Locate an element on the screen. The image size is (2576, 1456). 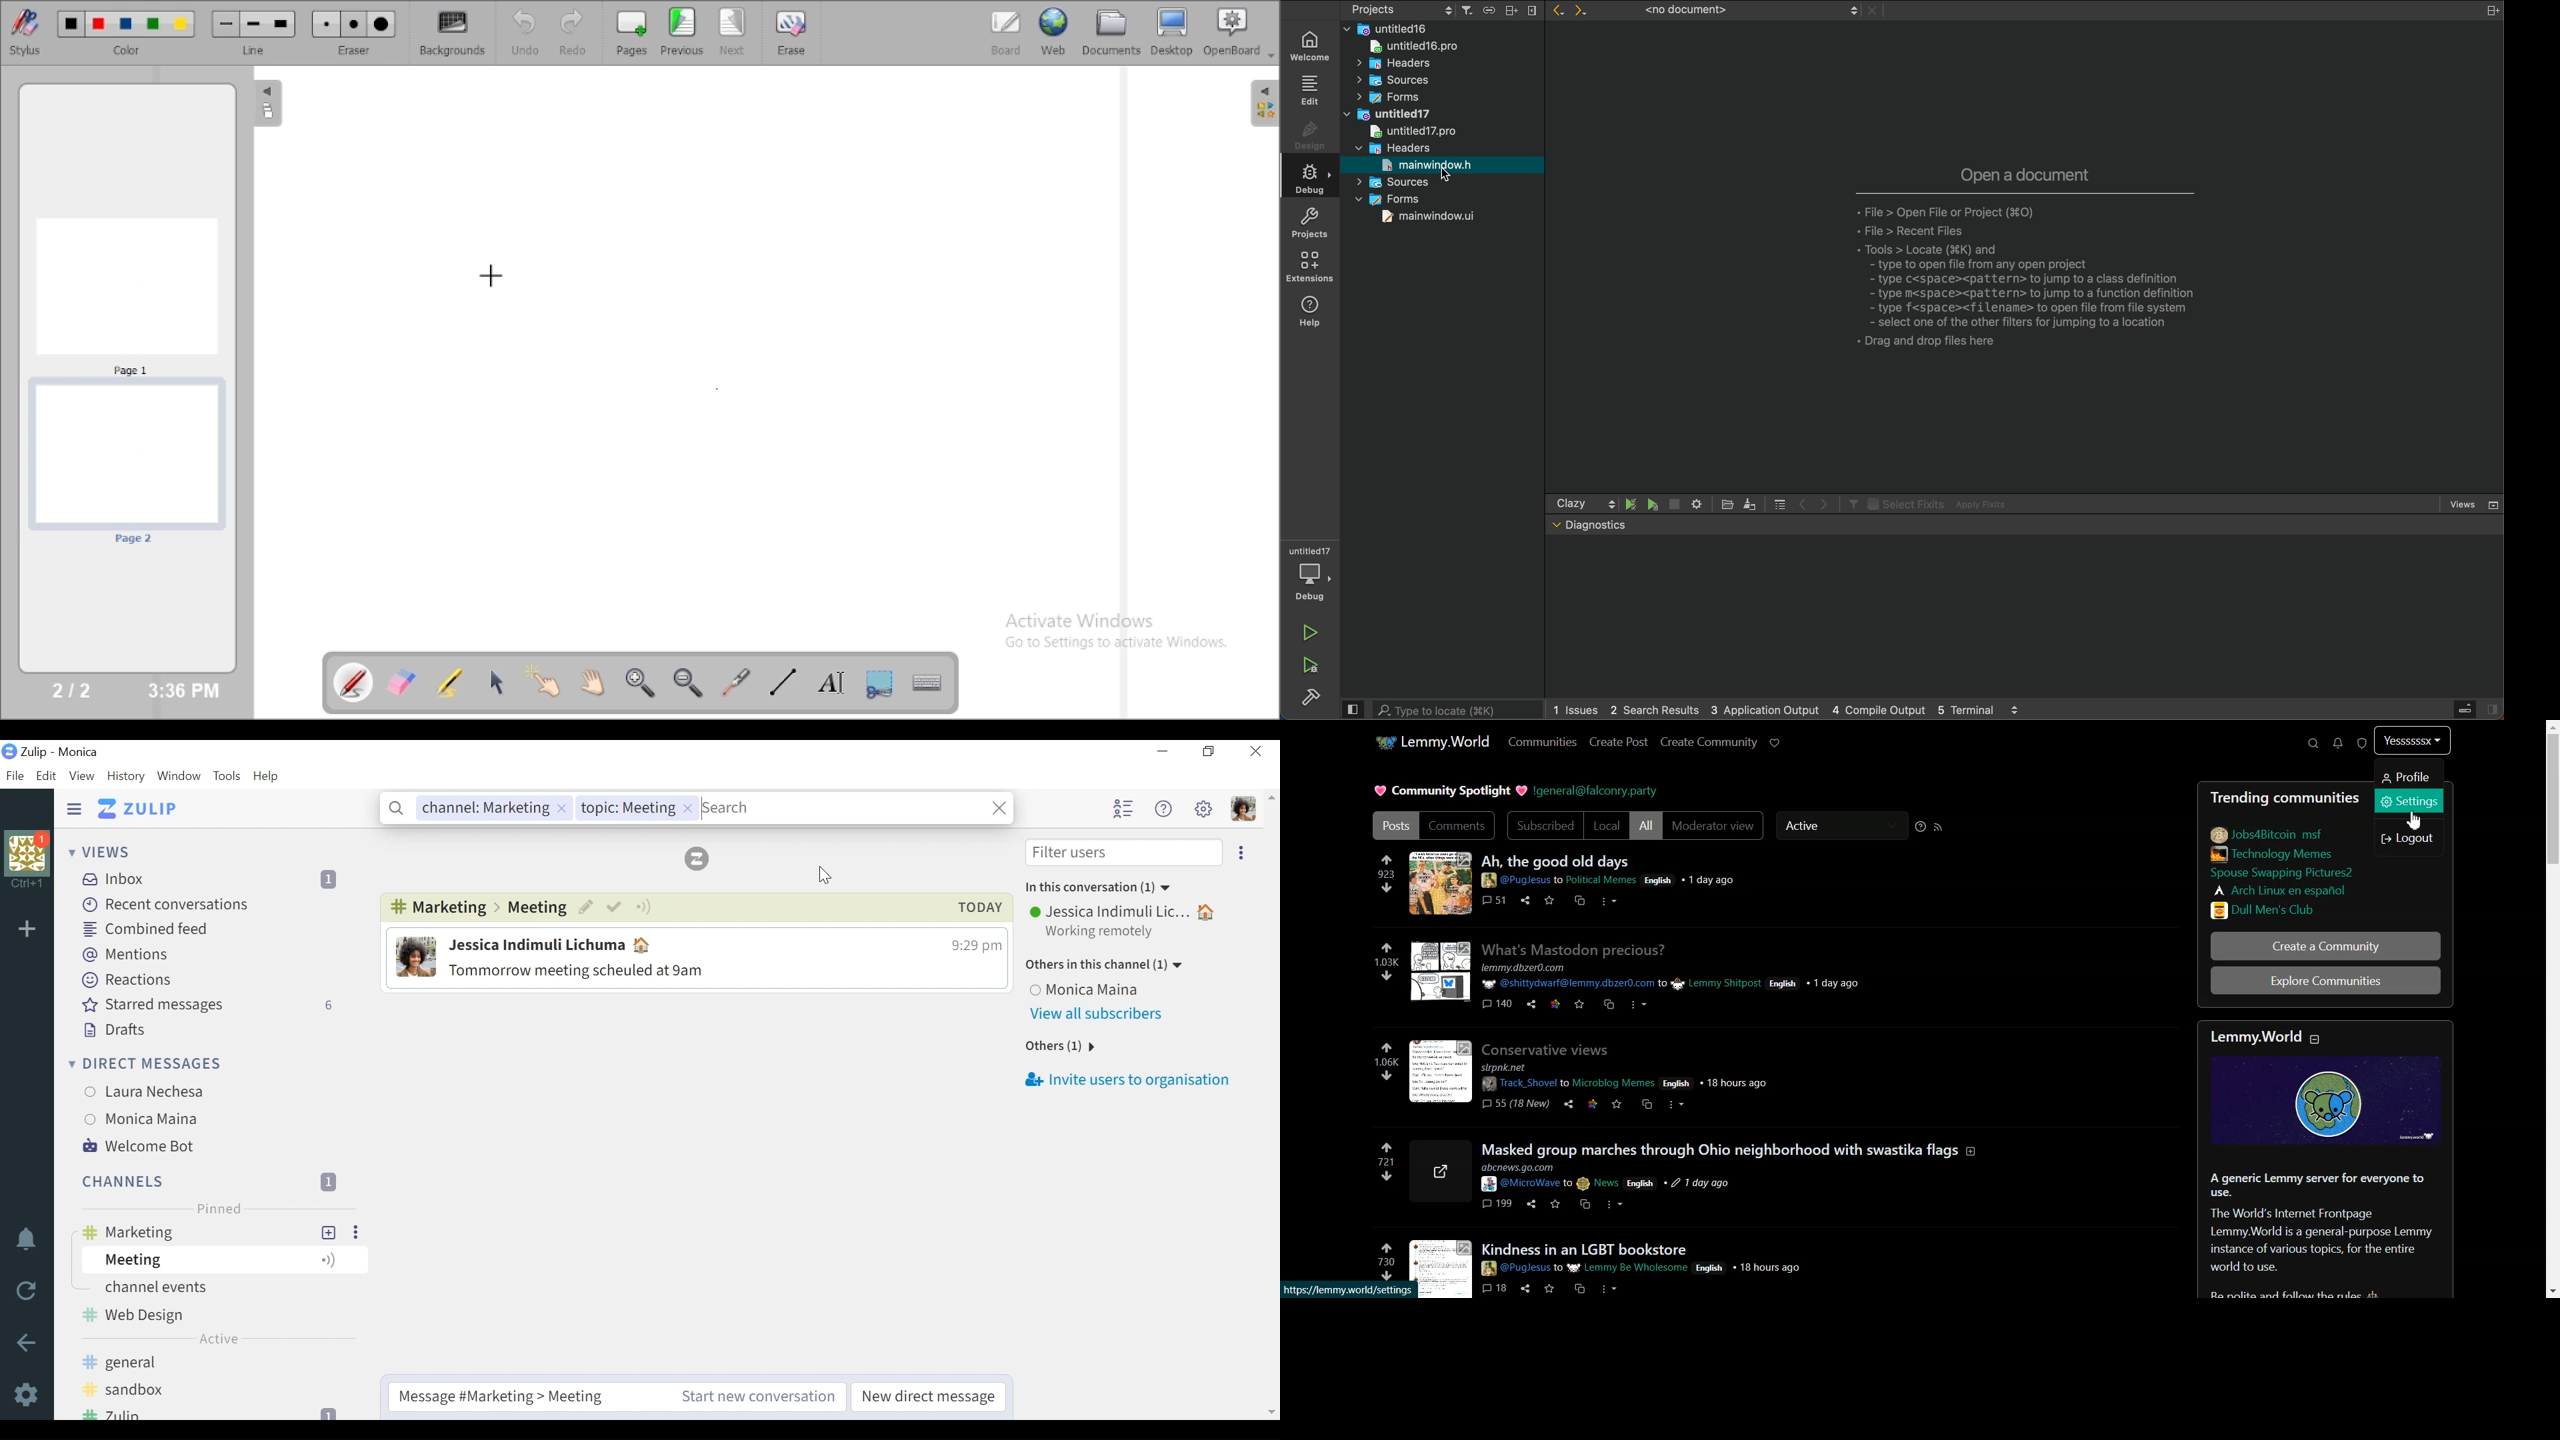
upvote is located at coordinates (1387, 1049).